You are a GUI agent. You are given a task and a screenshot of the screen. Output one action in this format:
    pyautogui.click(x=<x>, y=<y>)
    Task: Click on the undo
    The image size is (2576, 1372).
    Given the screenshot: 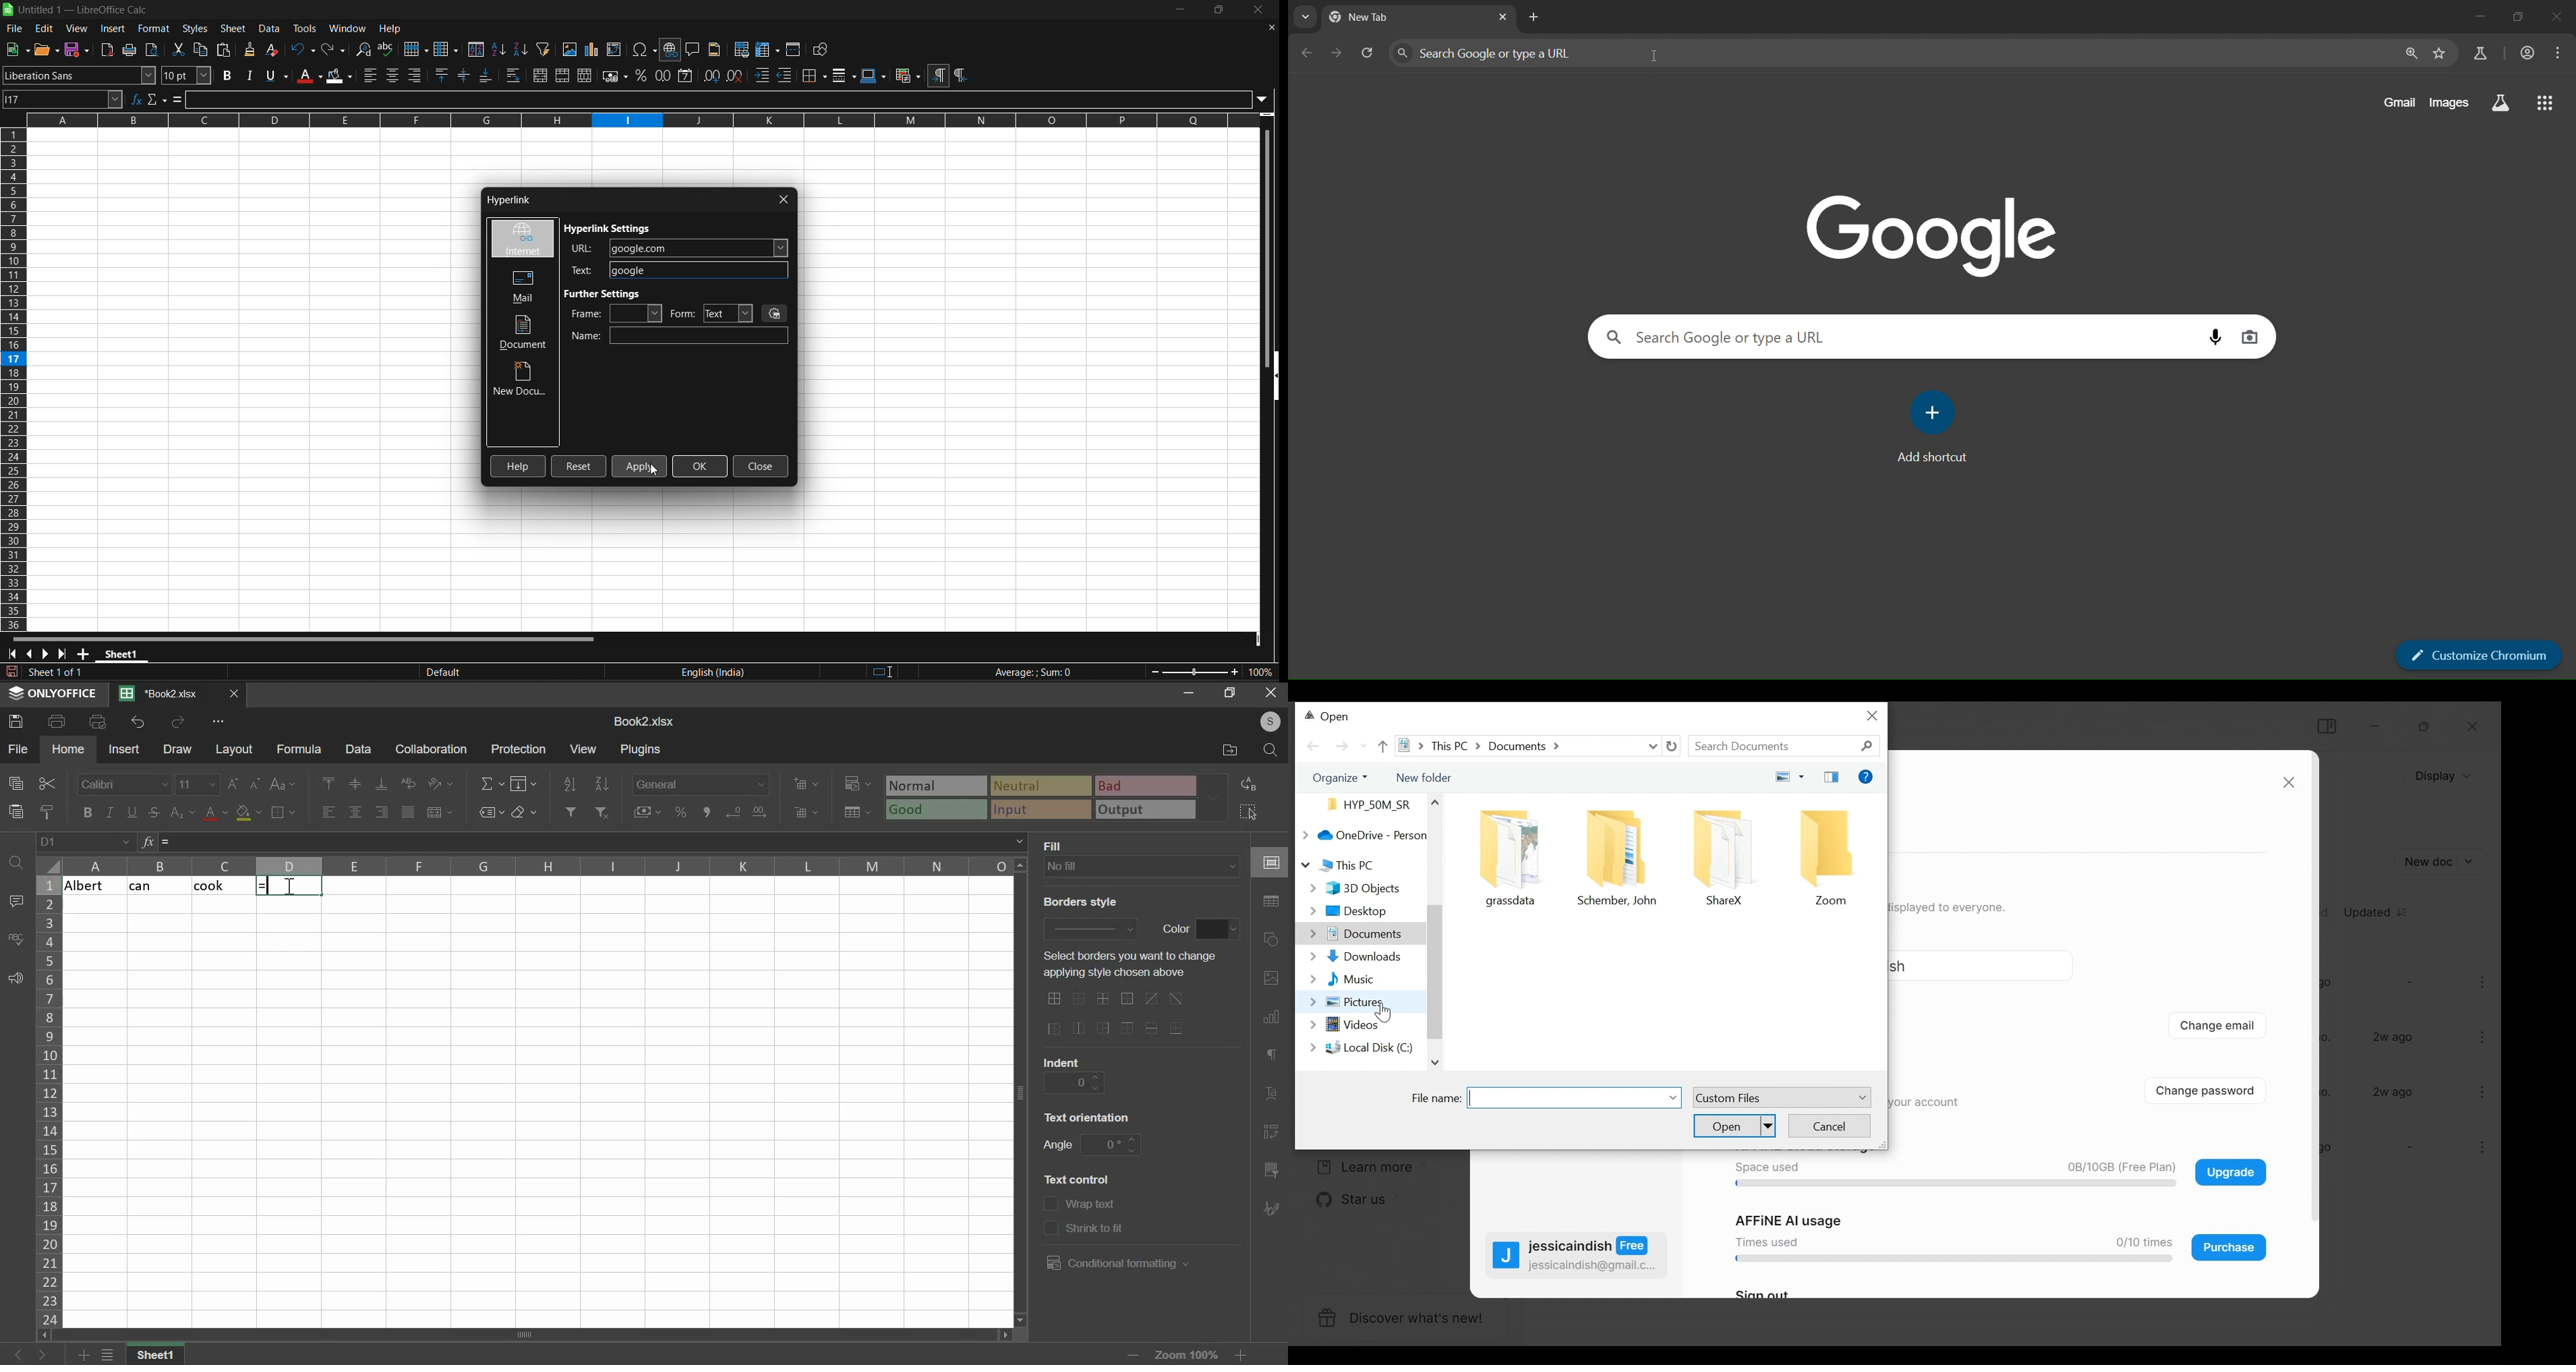 What is the action you would take?
    pyautogui.click(x=138, y=722)
    